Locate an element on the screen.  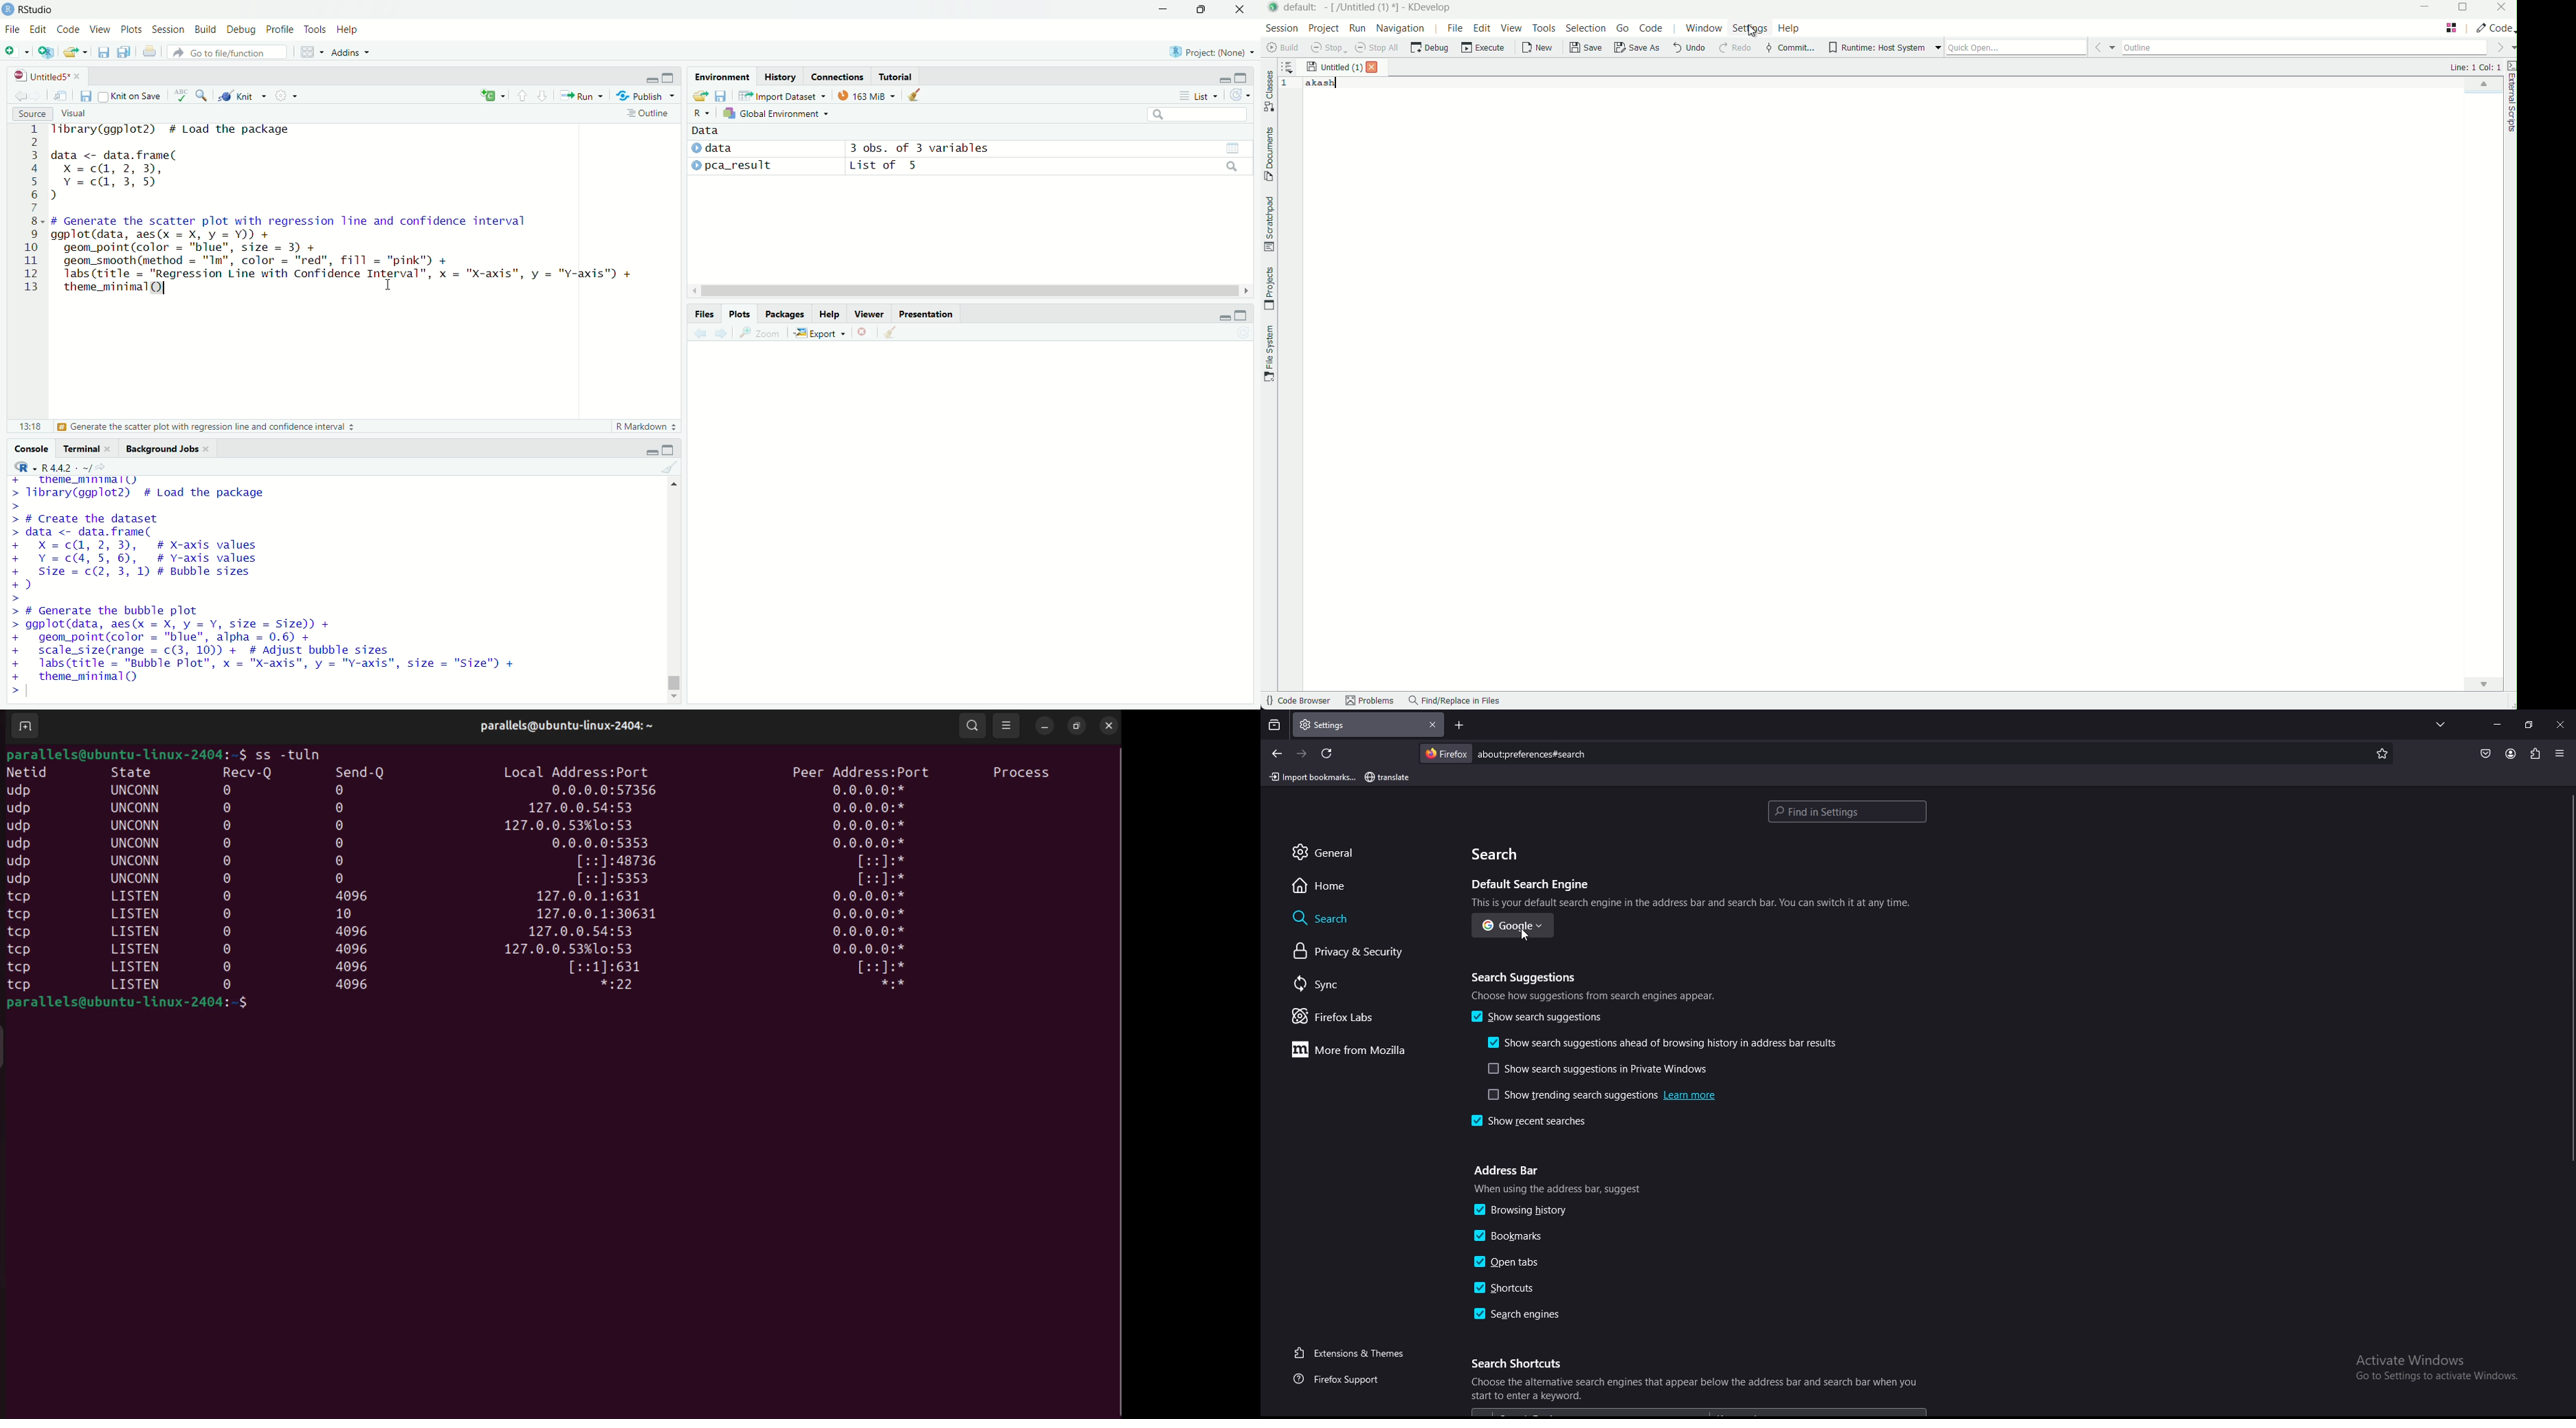
Knit is located at coordinates (242, 95).